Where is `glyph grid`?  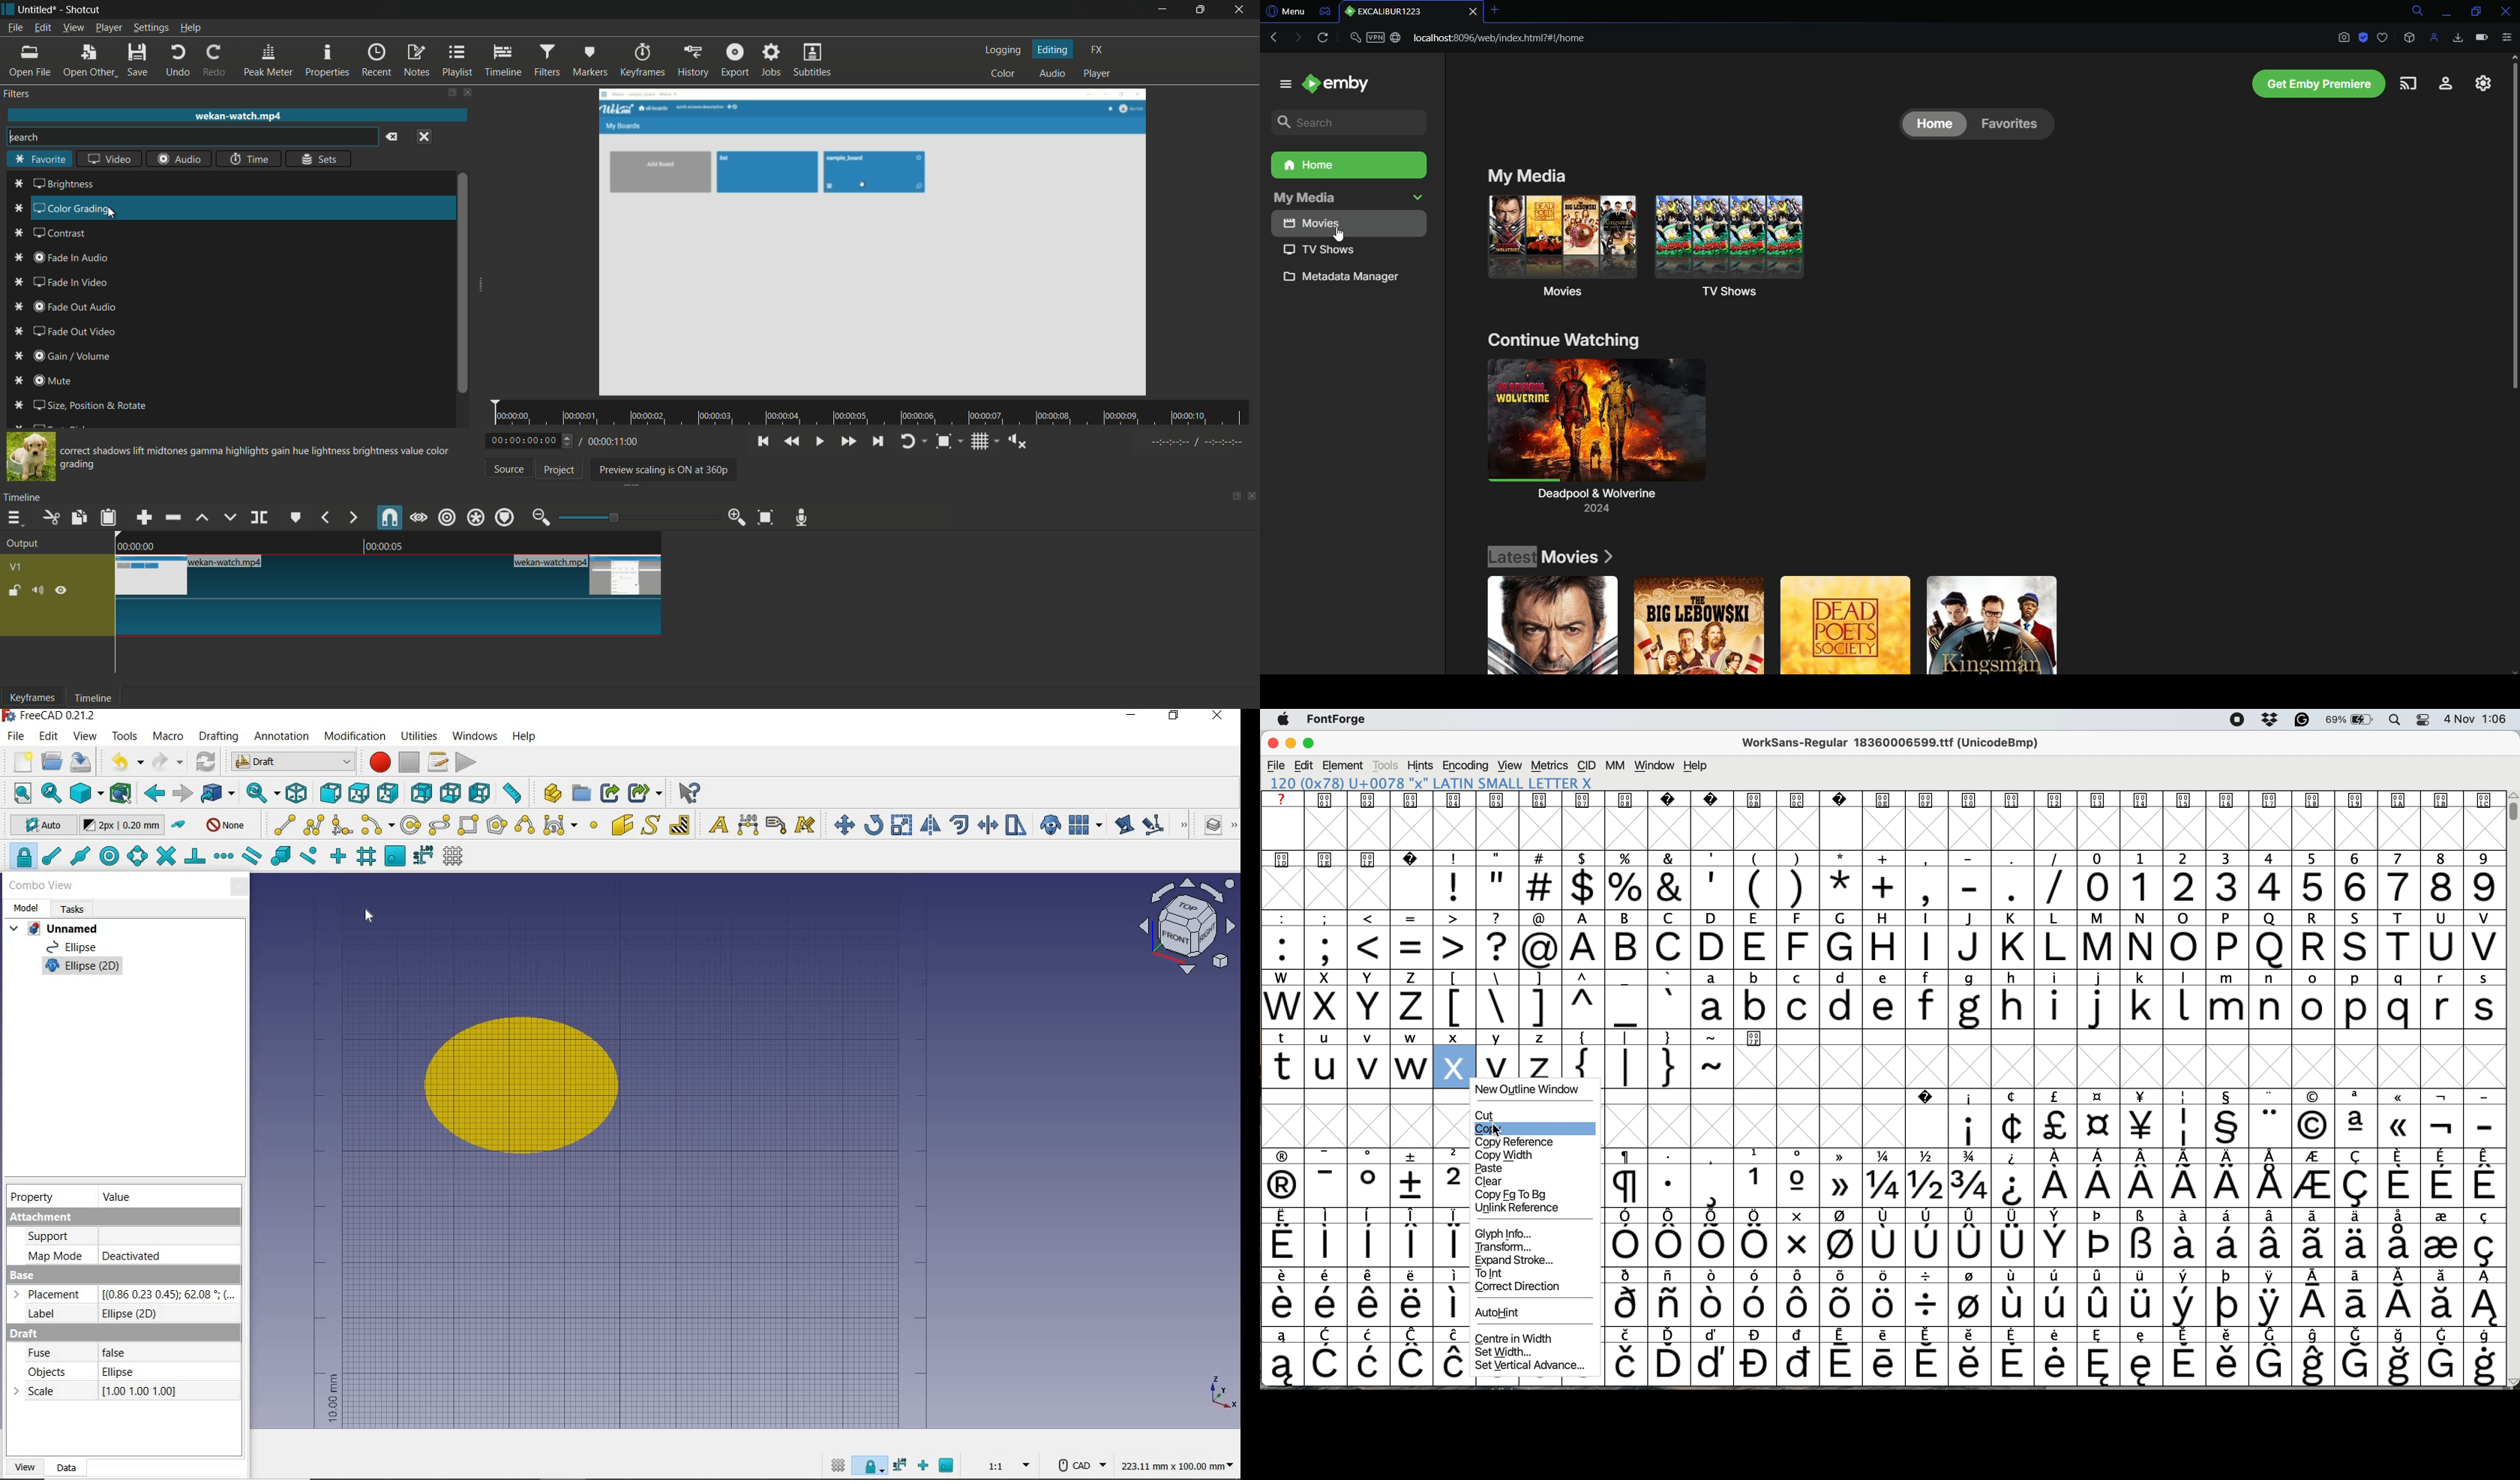 glyph grid is located at coordinates (1351, 891).